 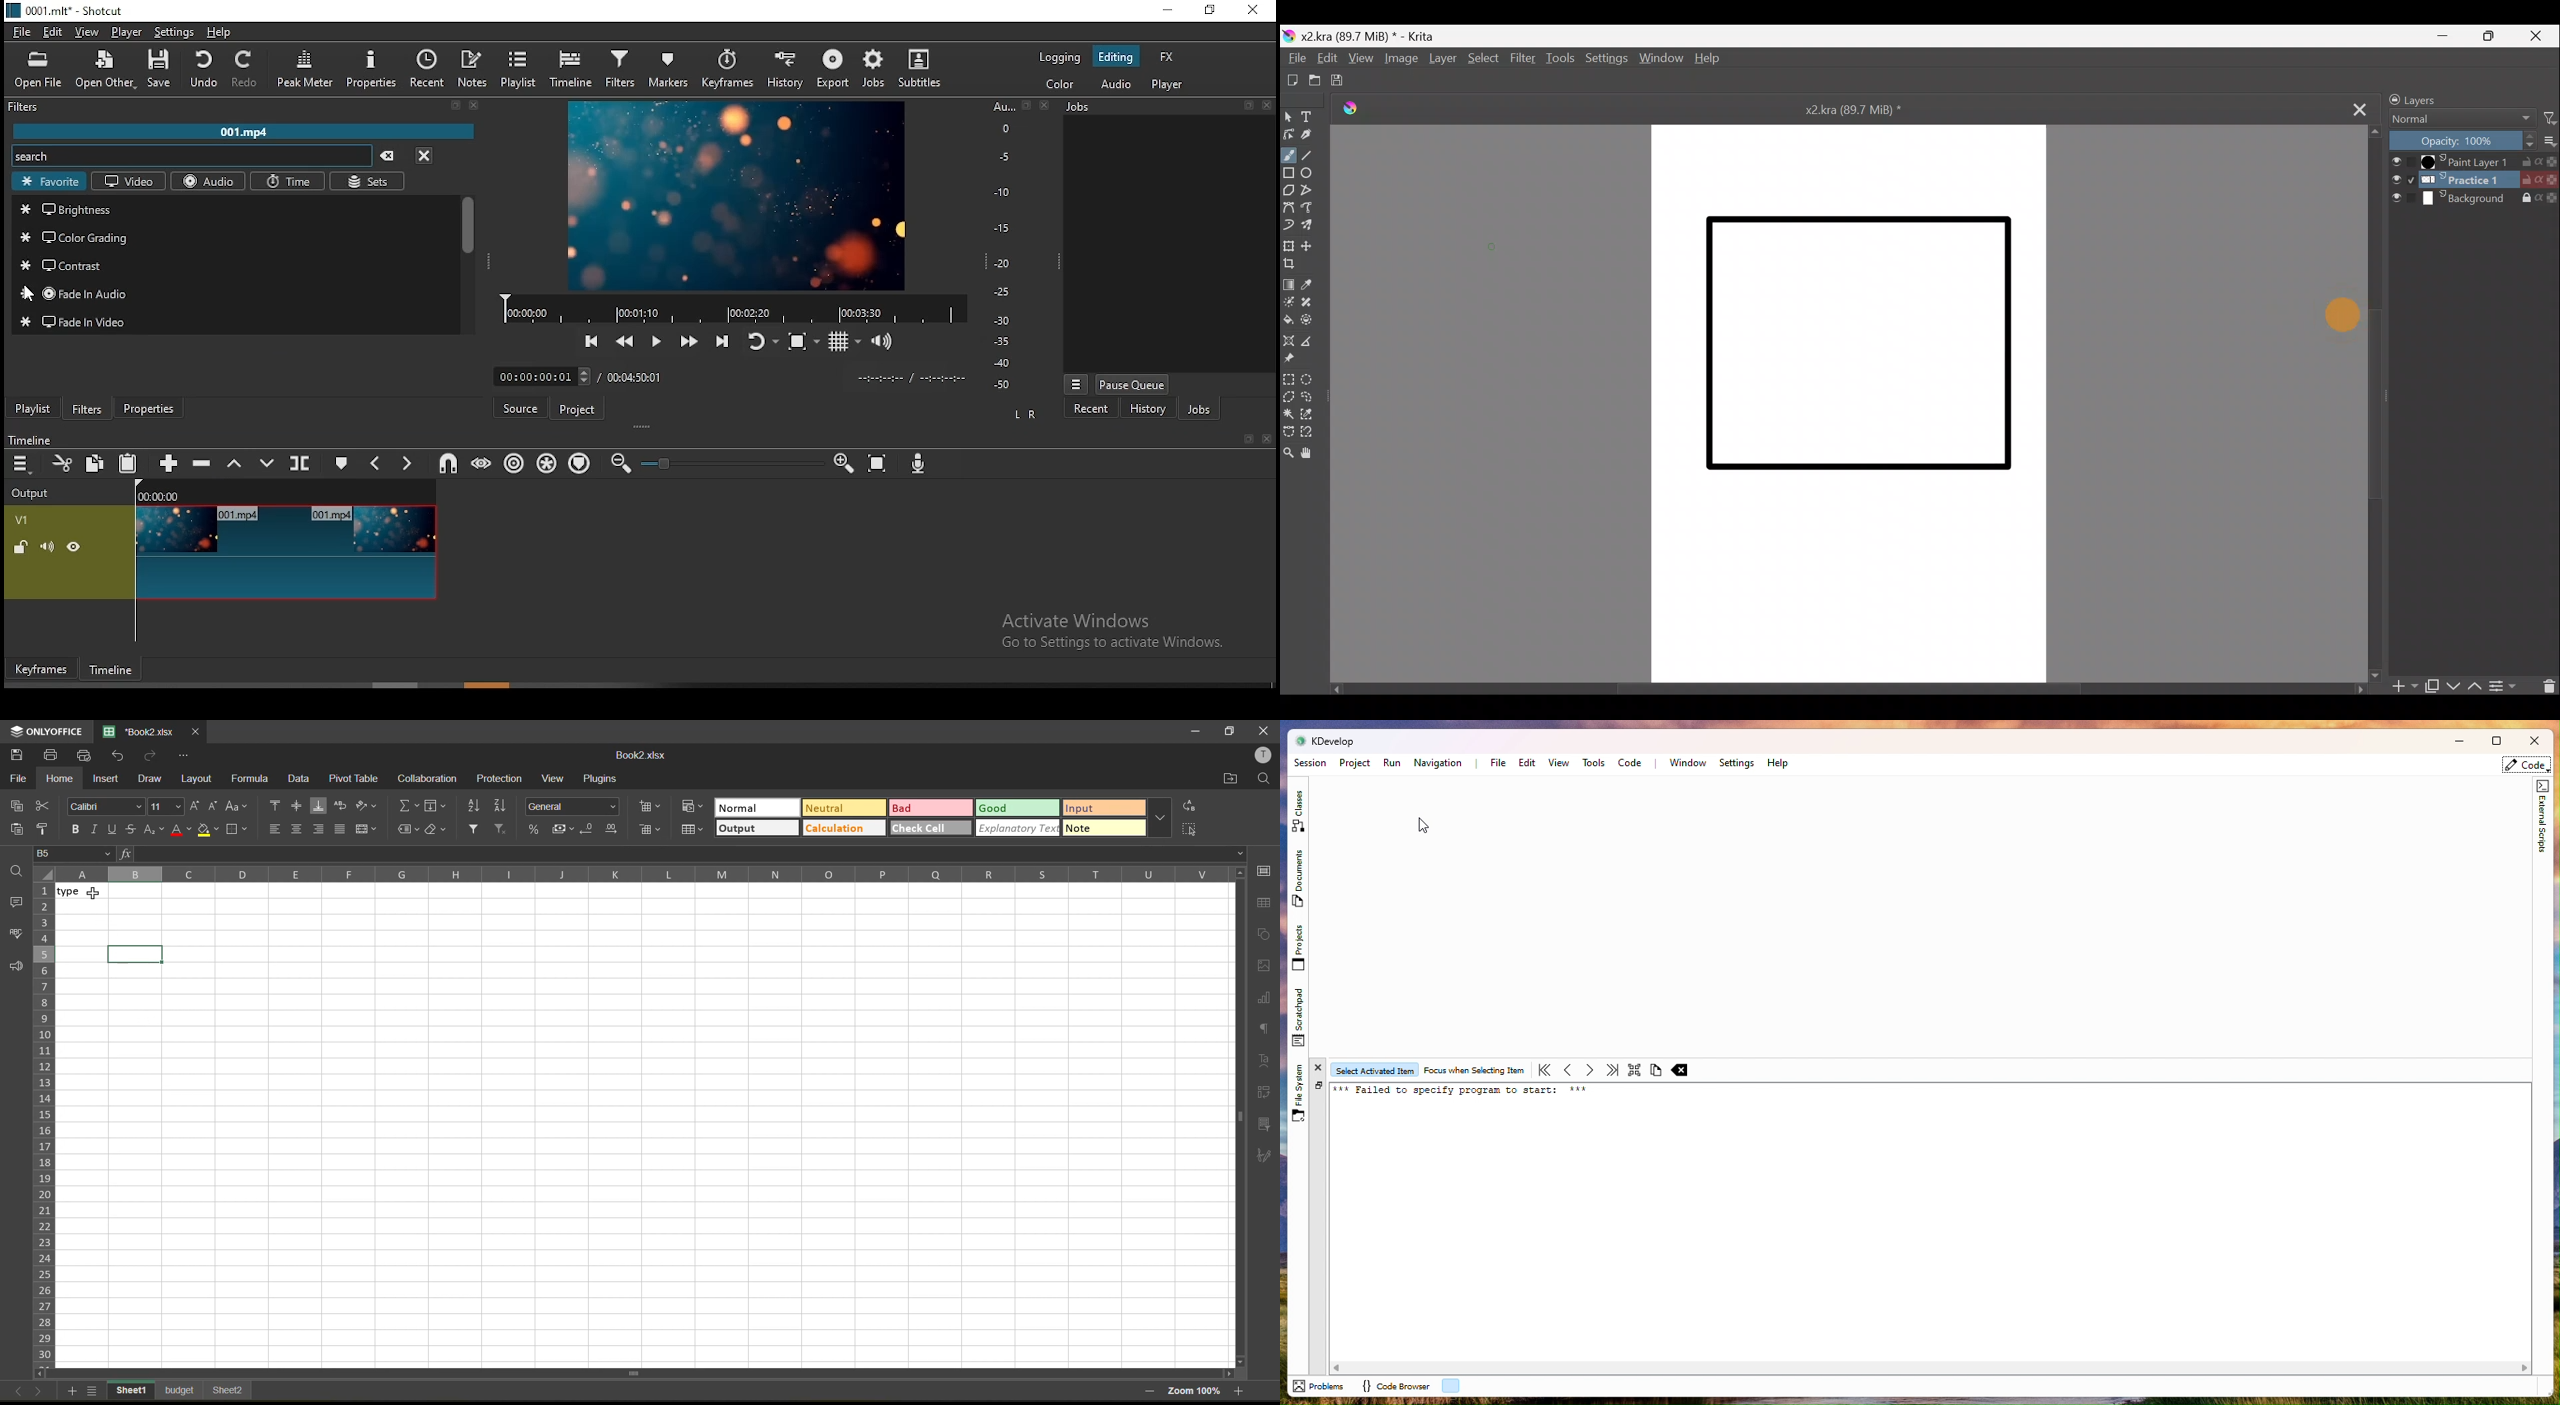 What do you see at coordinates (1309, 209) in the screenshot?
I see `Freehand path tool` at bounding box center [1309, 209].